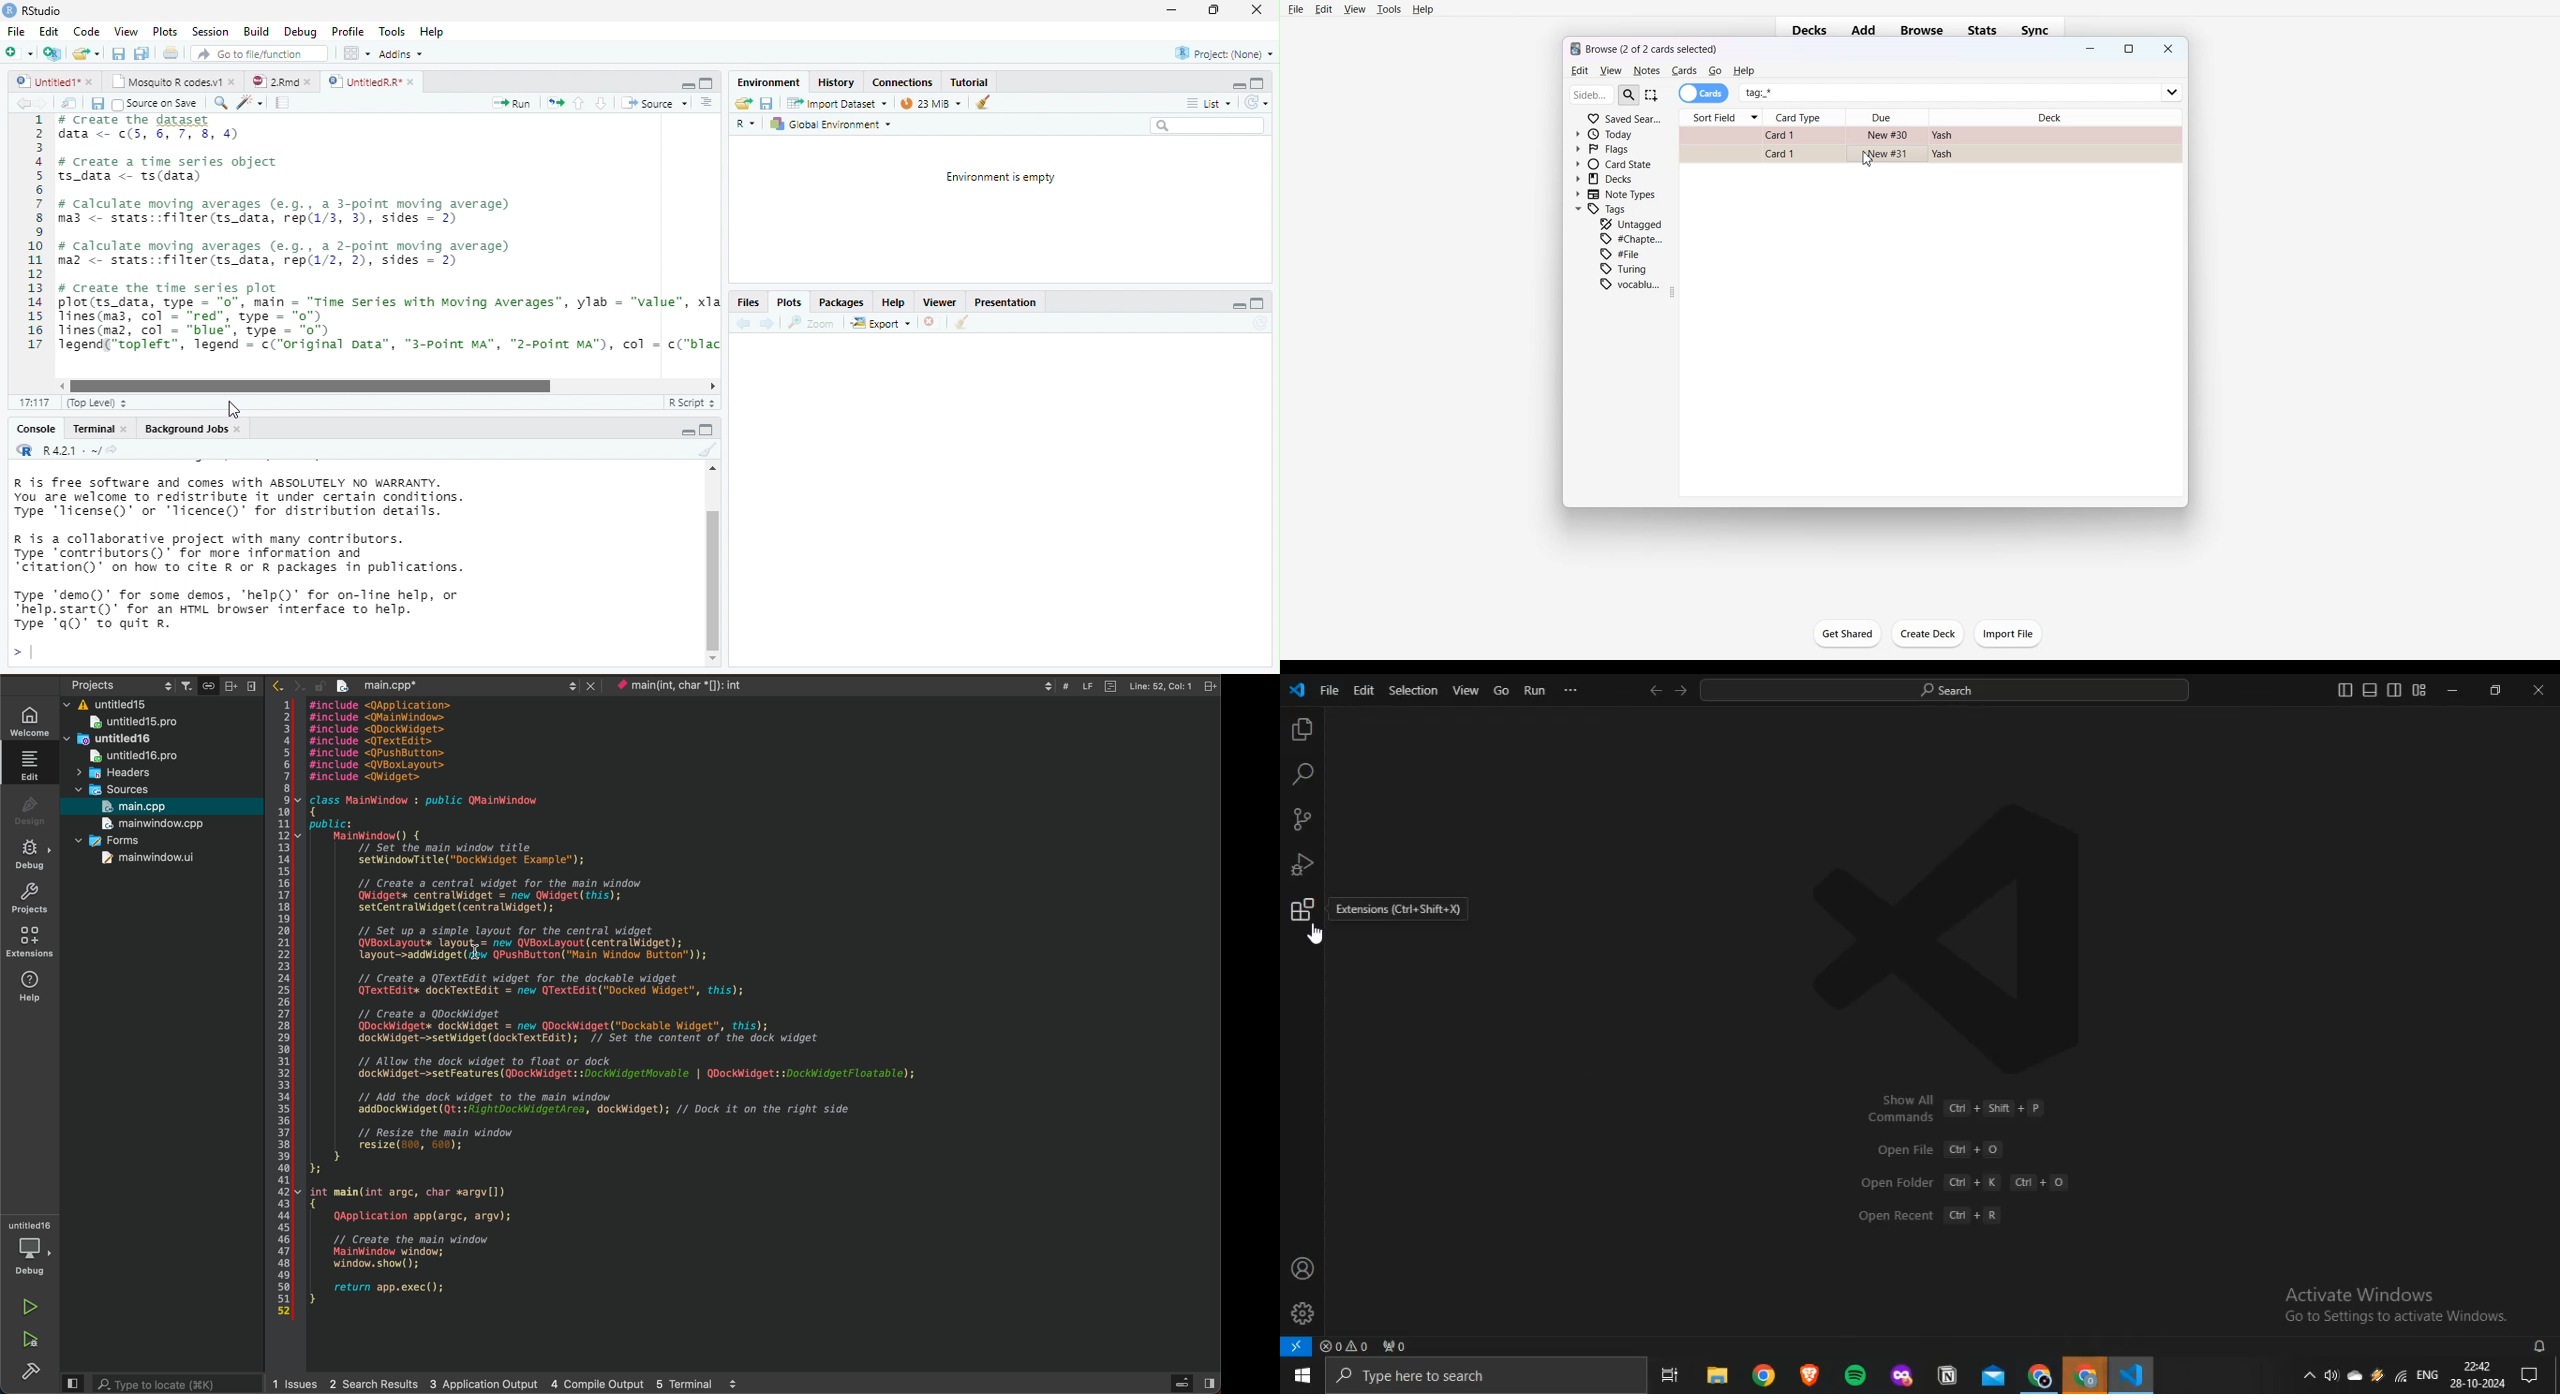  Describe the element at coordinates (1704, 93) in the screenshot. I see `Cards` at that location.